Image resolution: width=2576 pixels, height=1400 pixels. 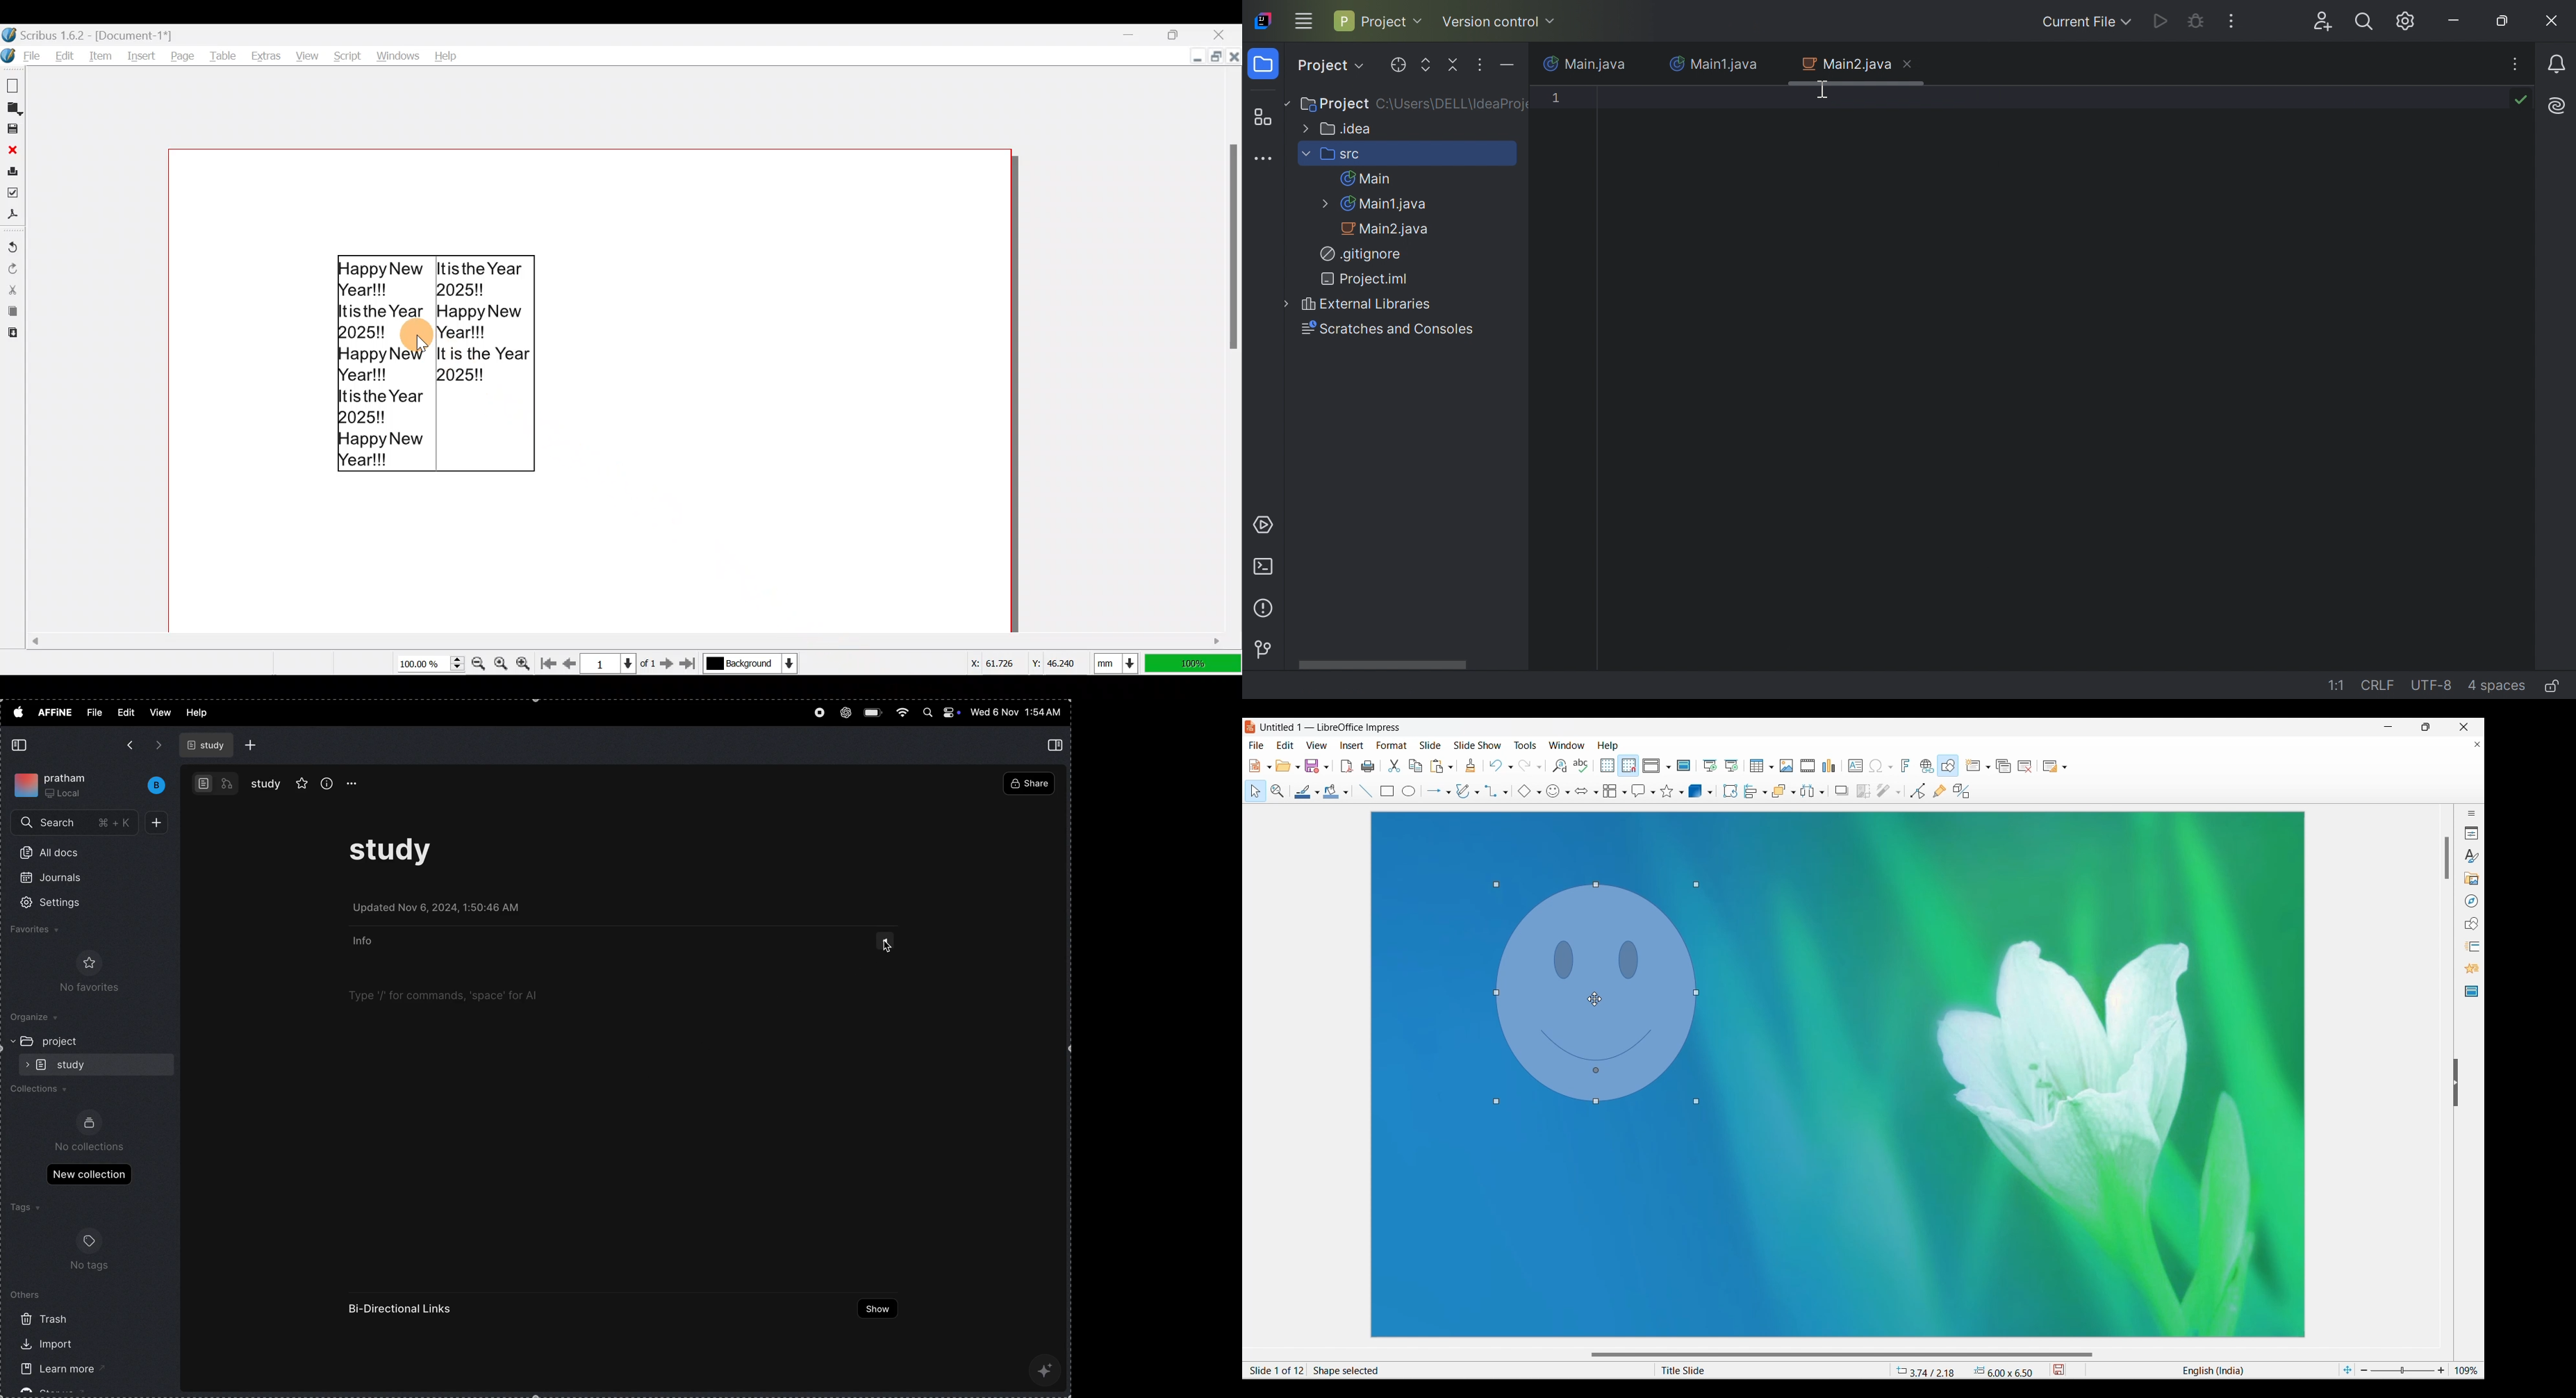 I want to click on Symbol options, so click(x=1568, y=793).